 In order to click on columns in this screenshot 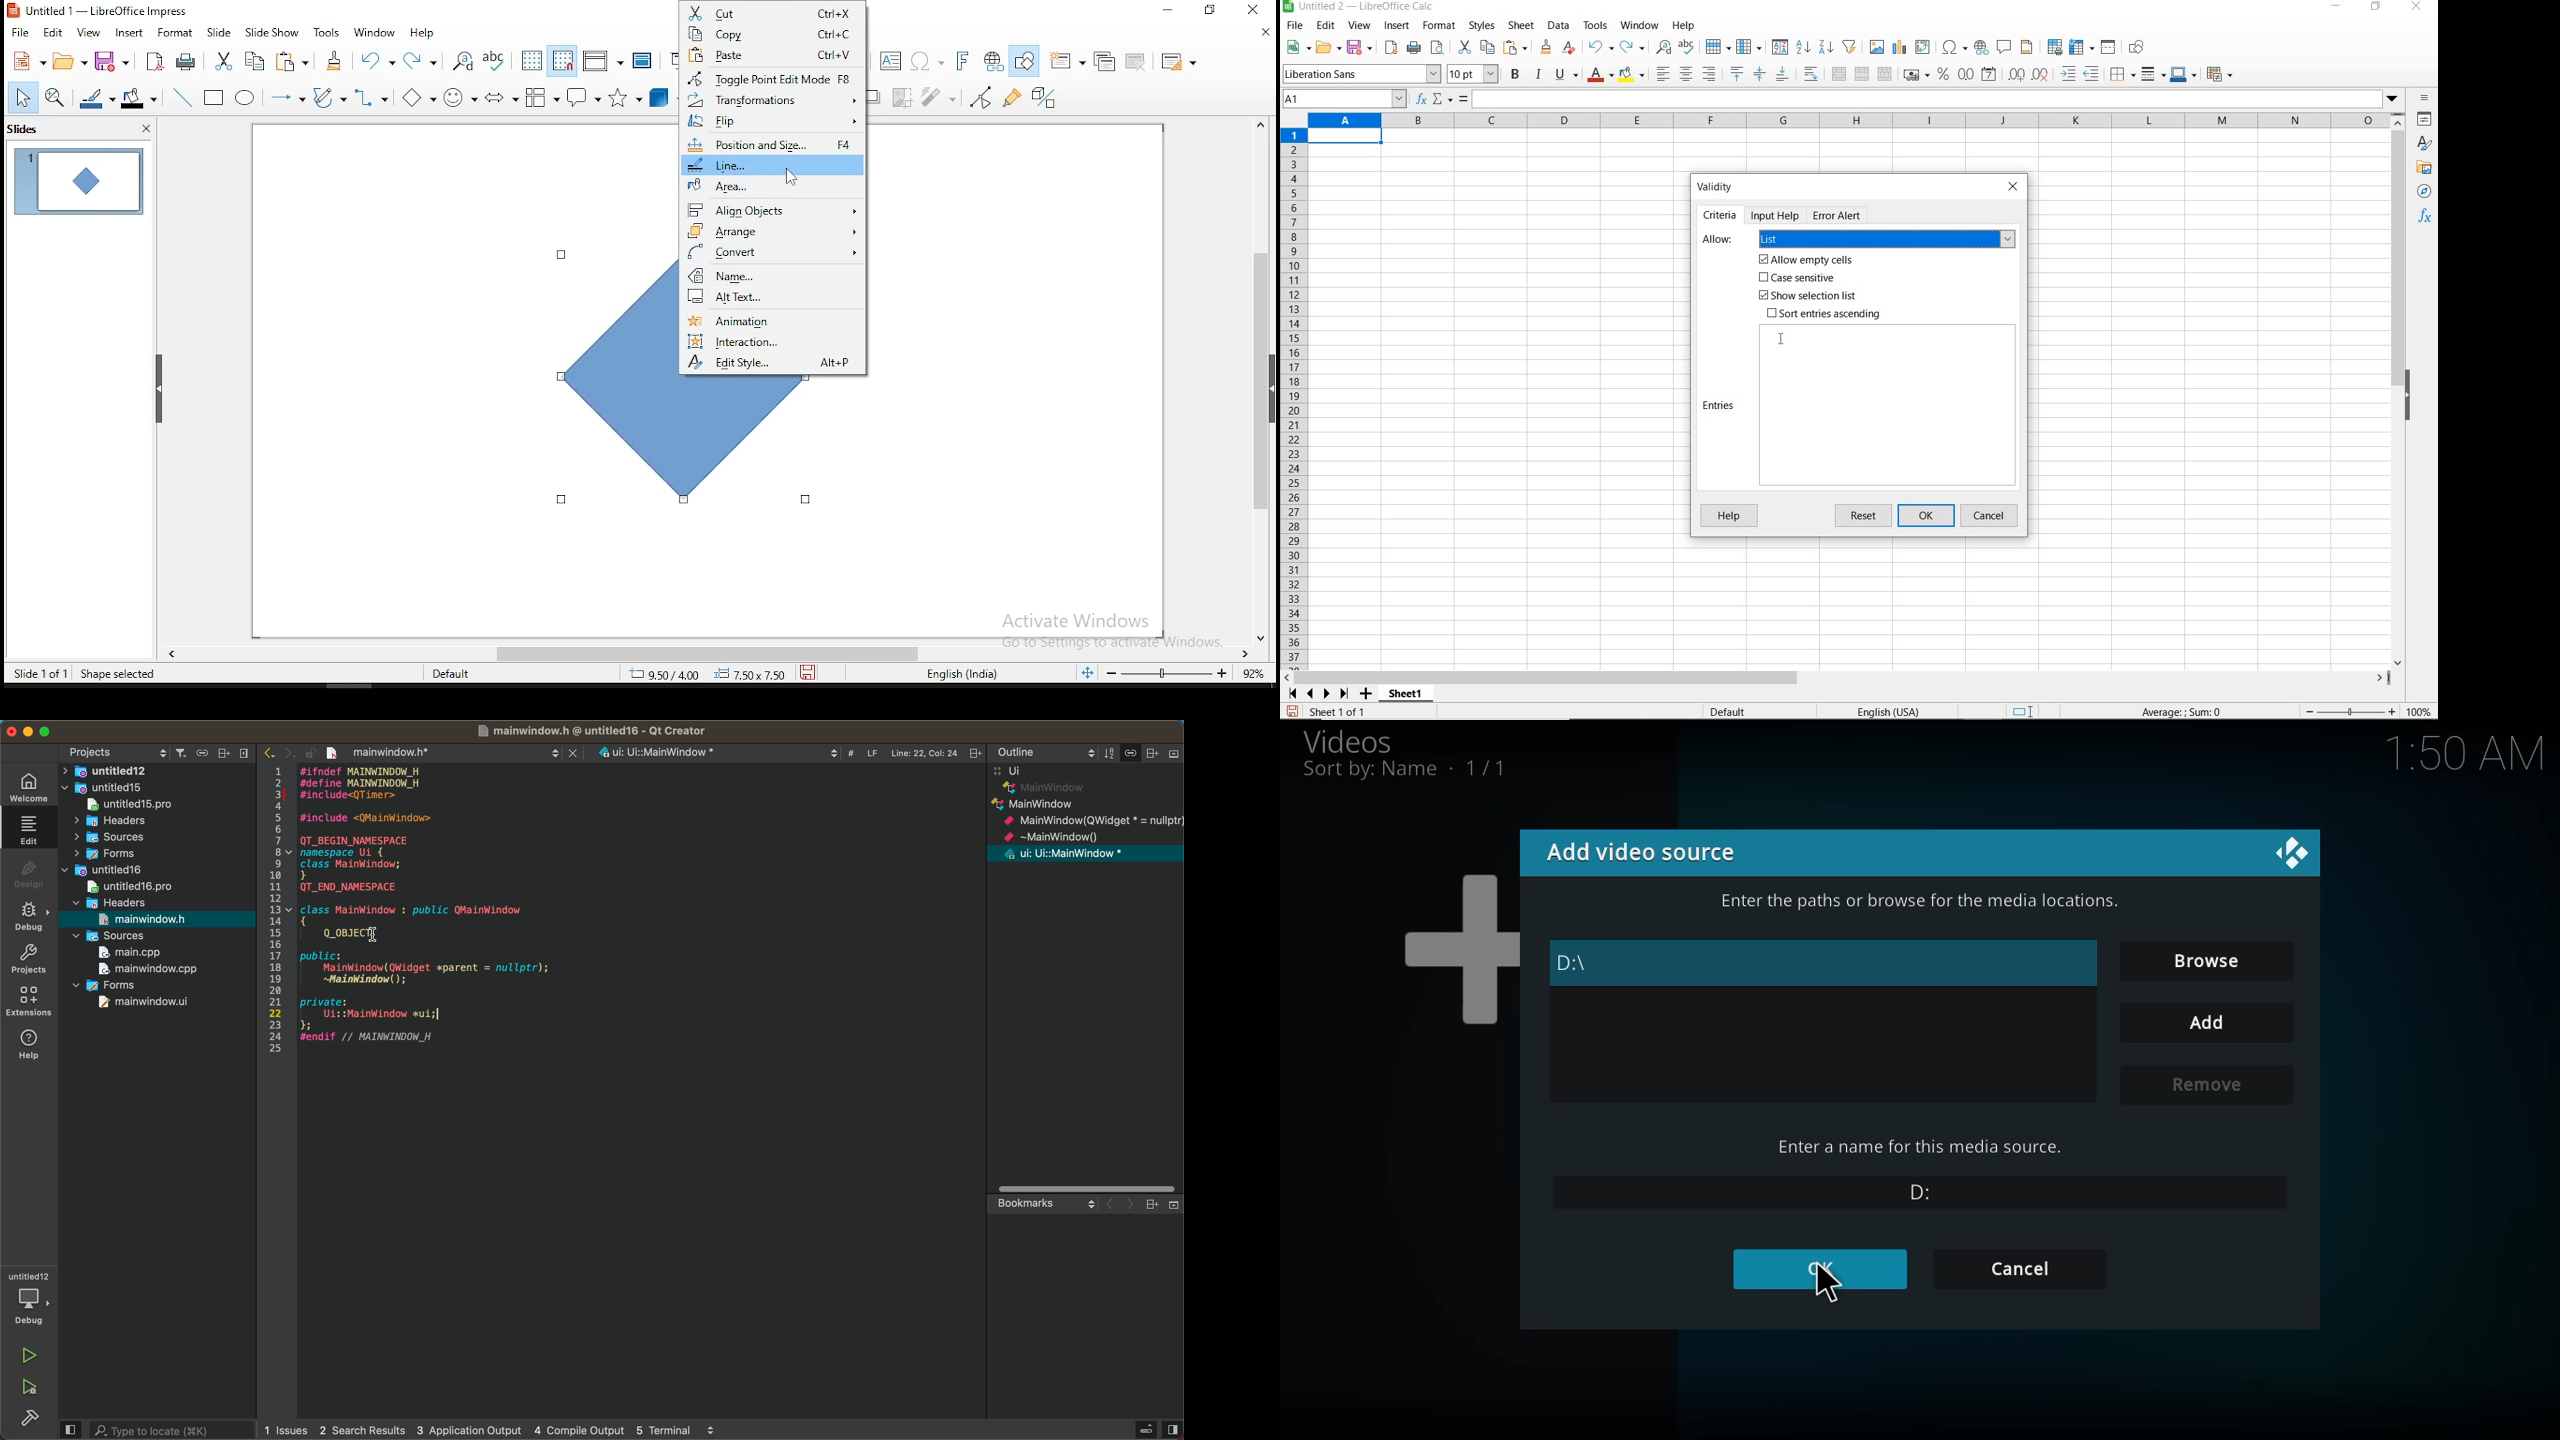, I will do `click(1848, 121)`.